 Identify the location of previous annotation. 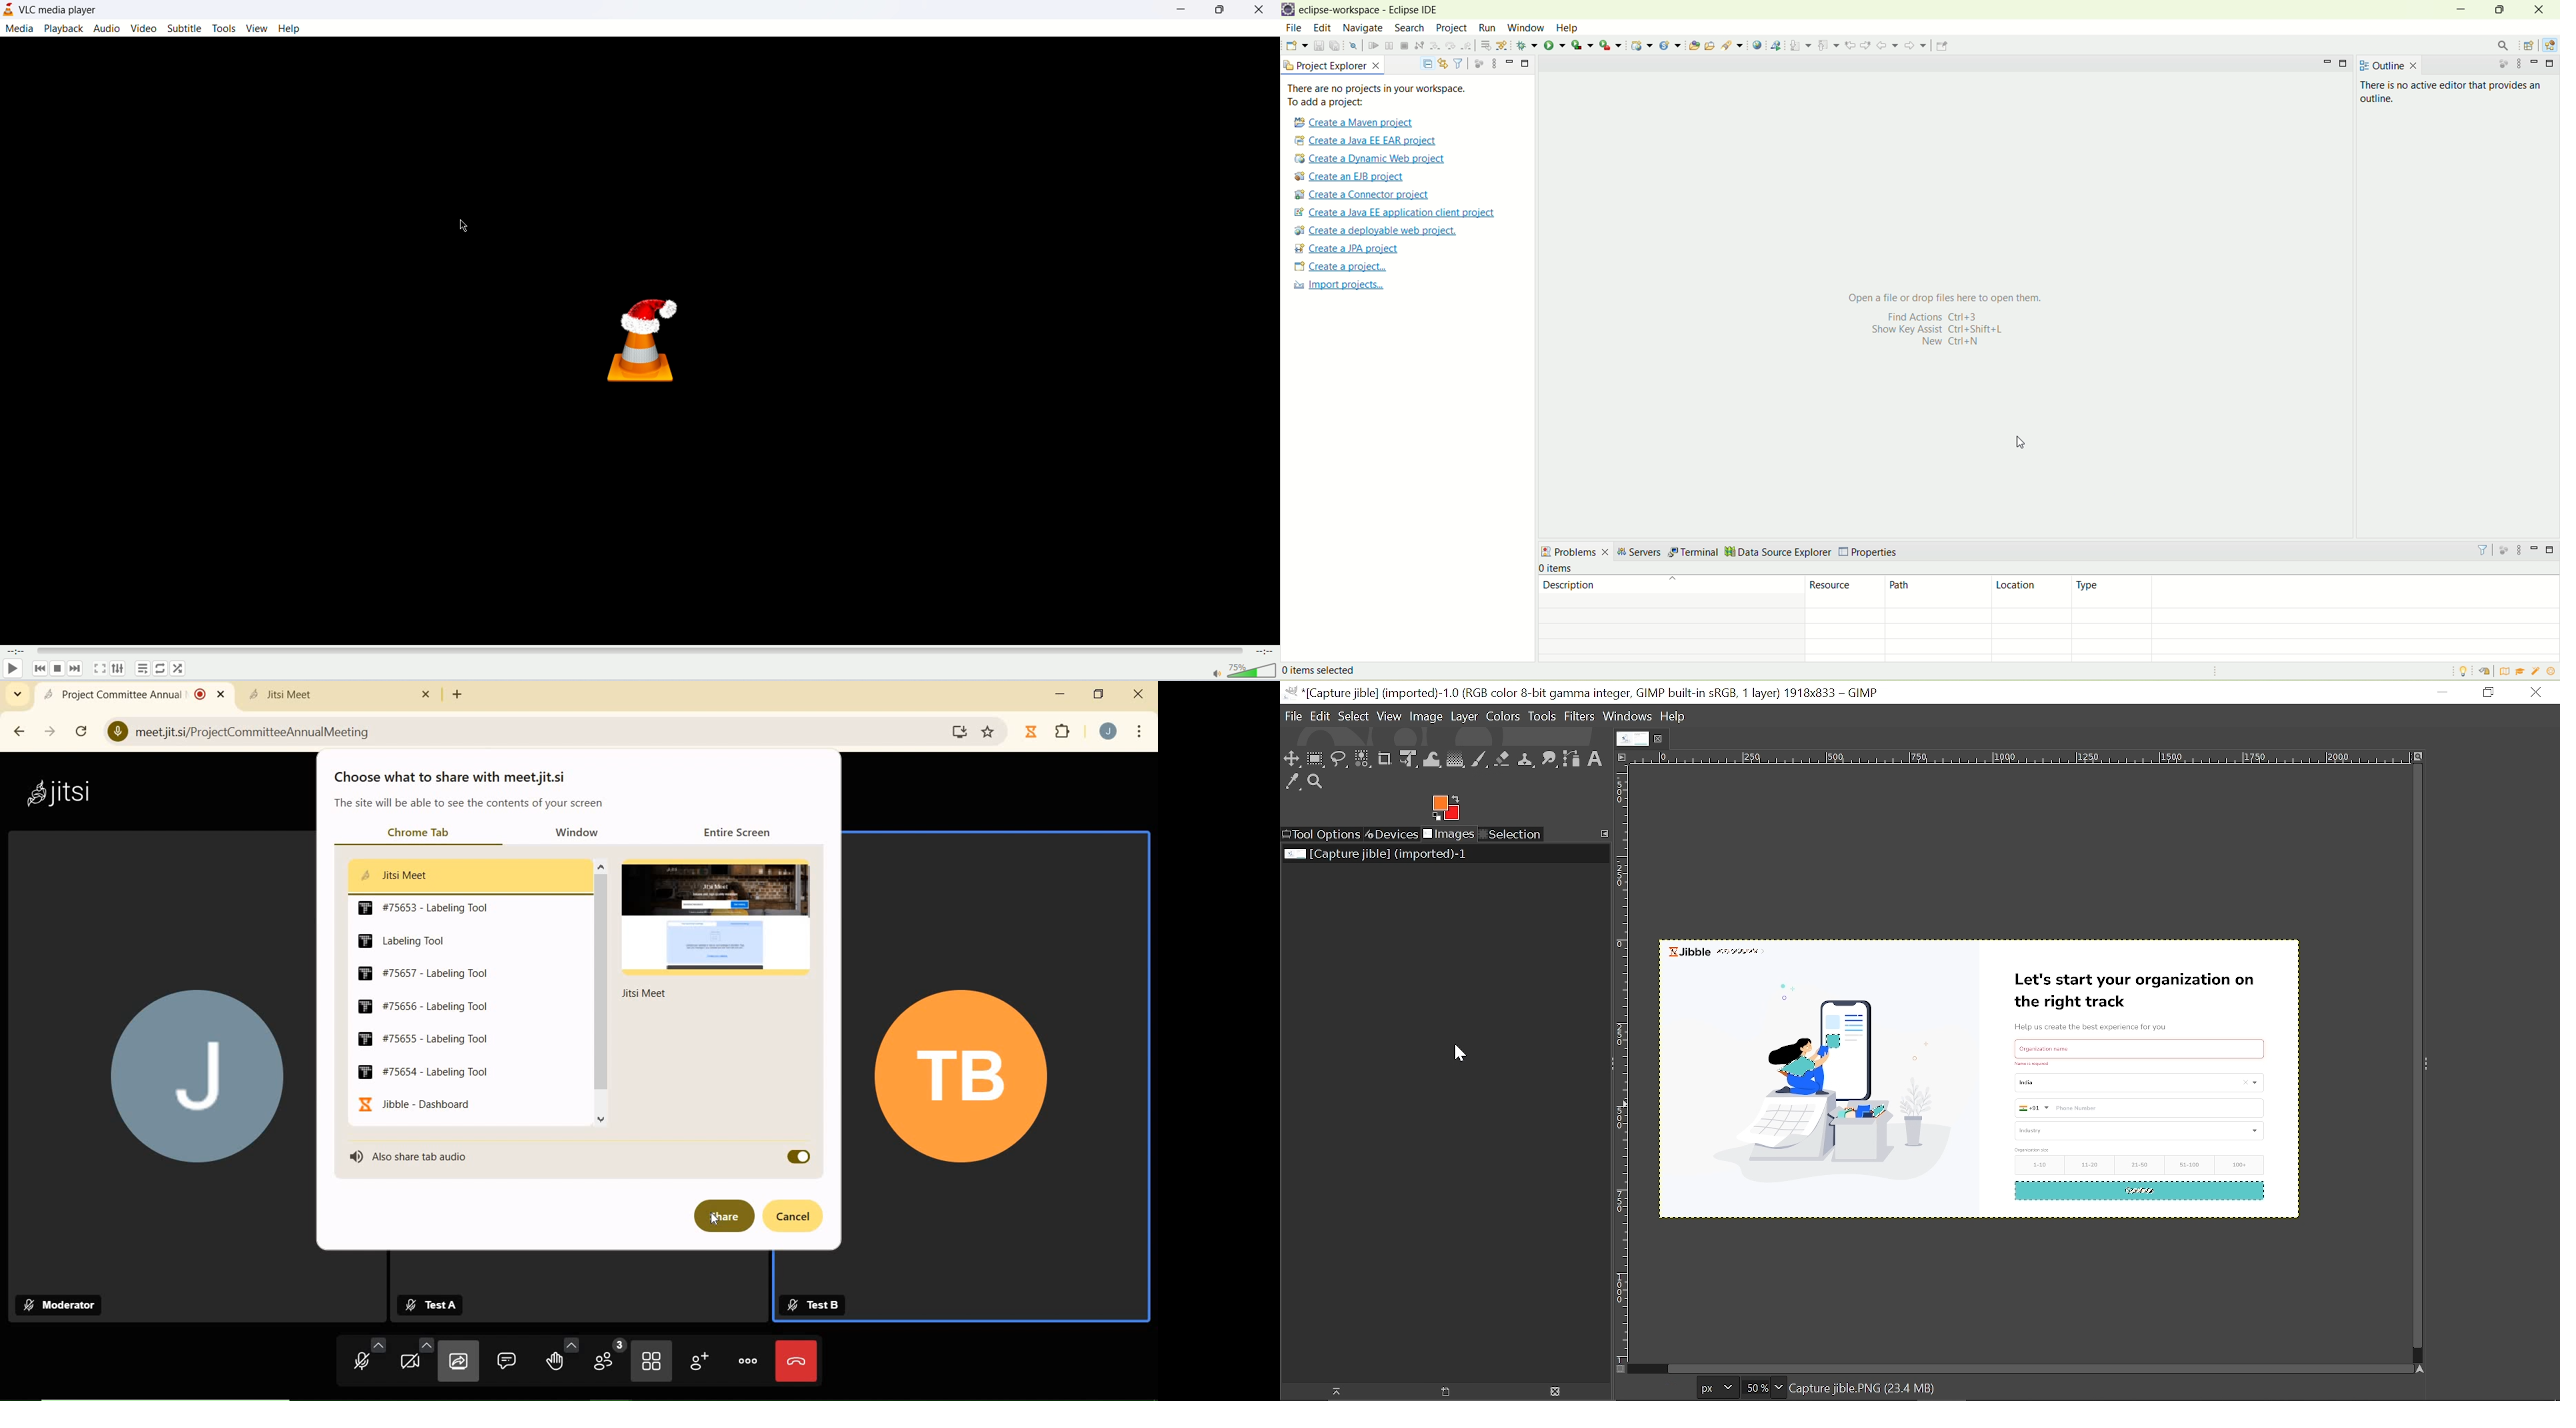
(1881, 44).